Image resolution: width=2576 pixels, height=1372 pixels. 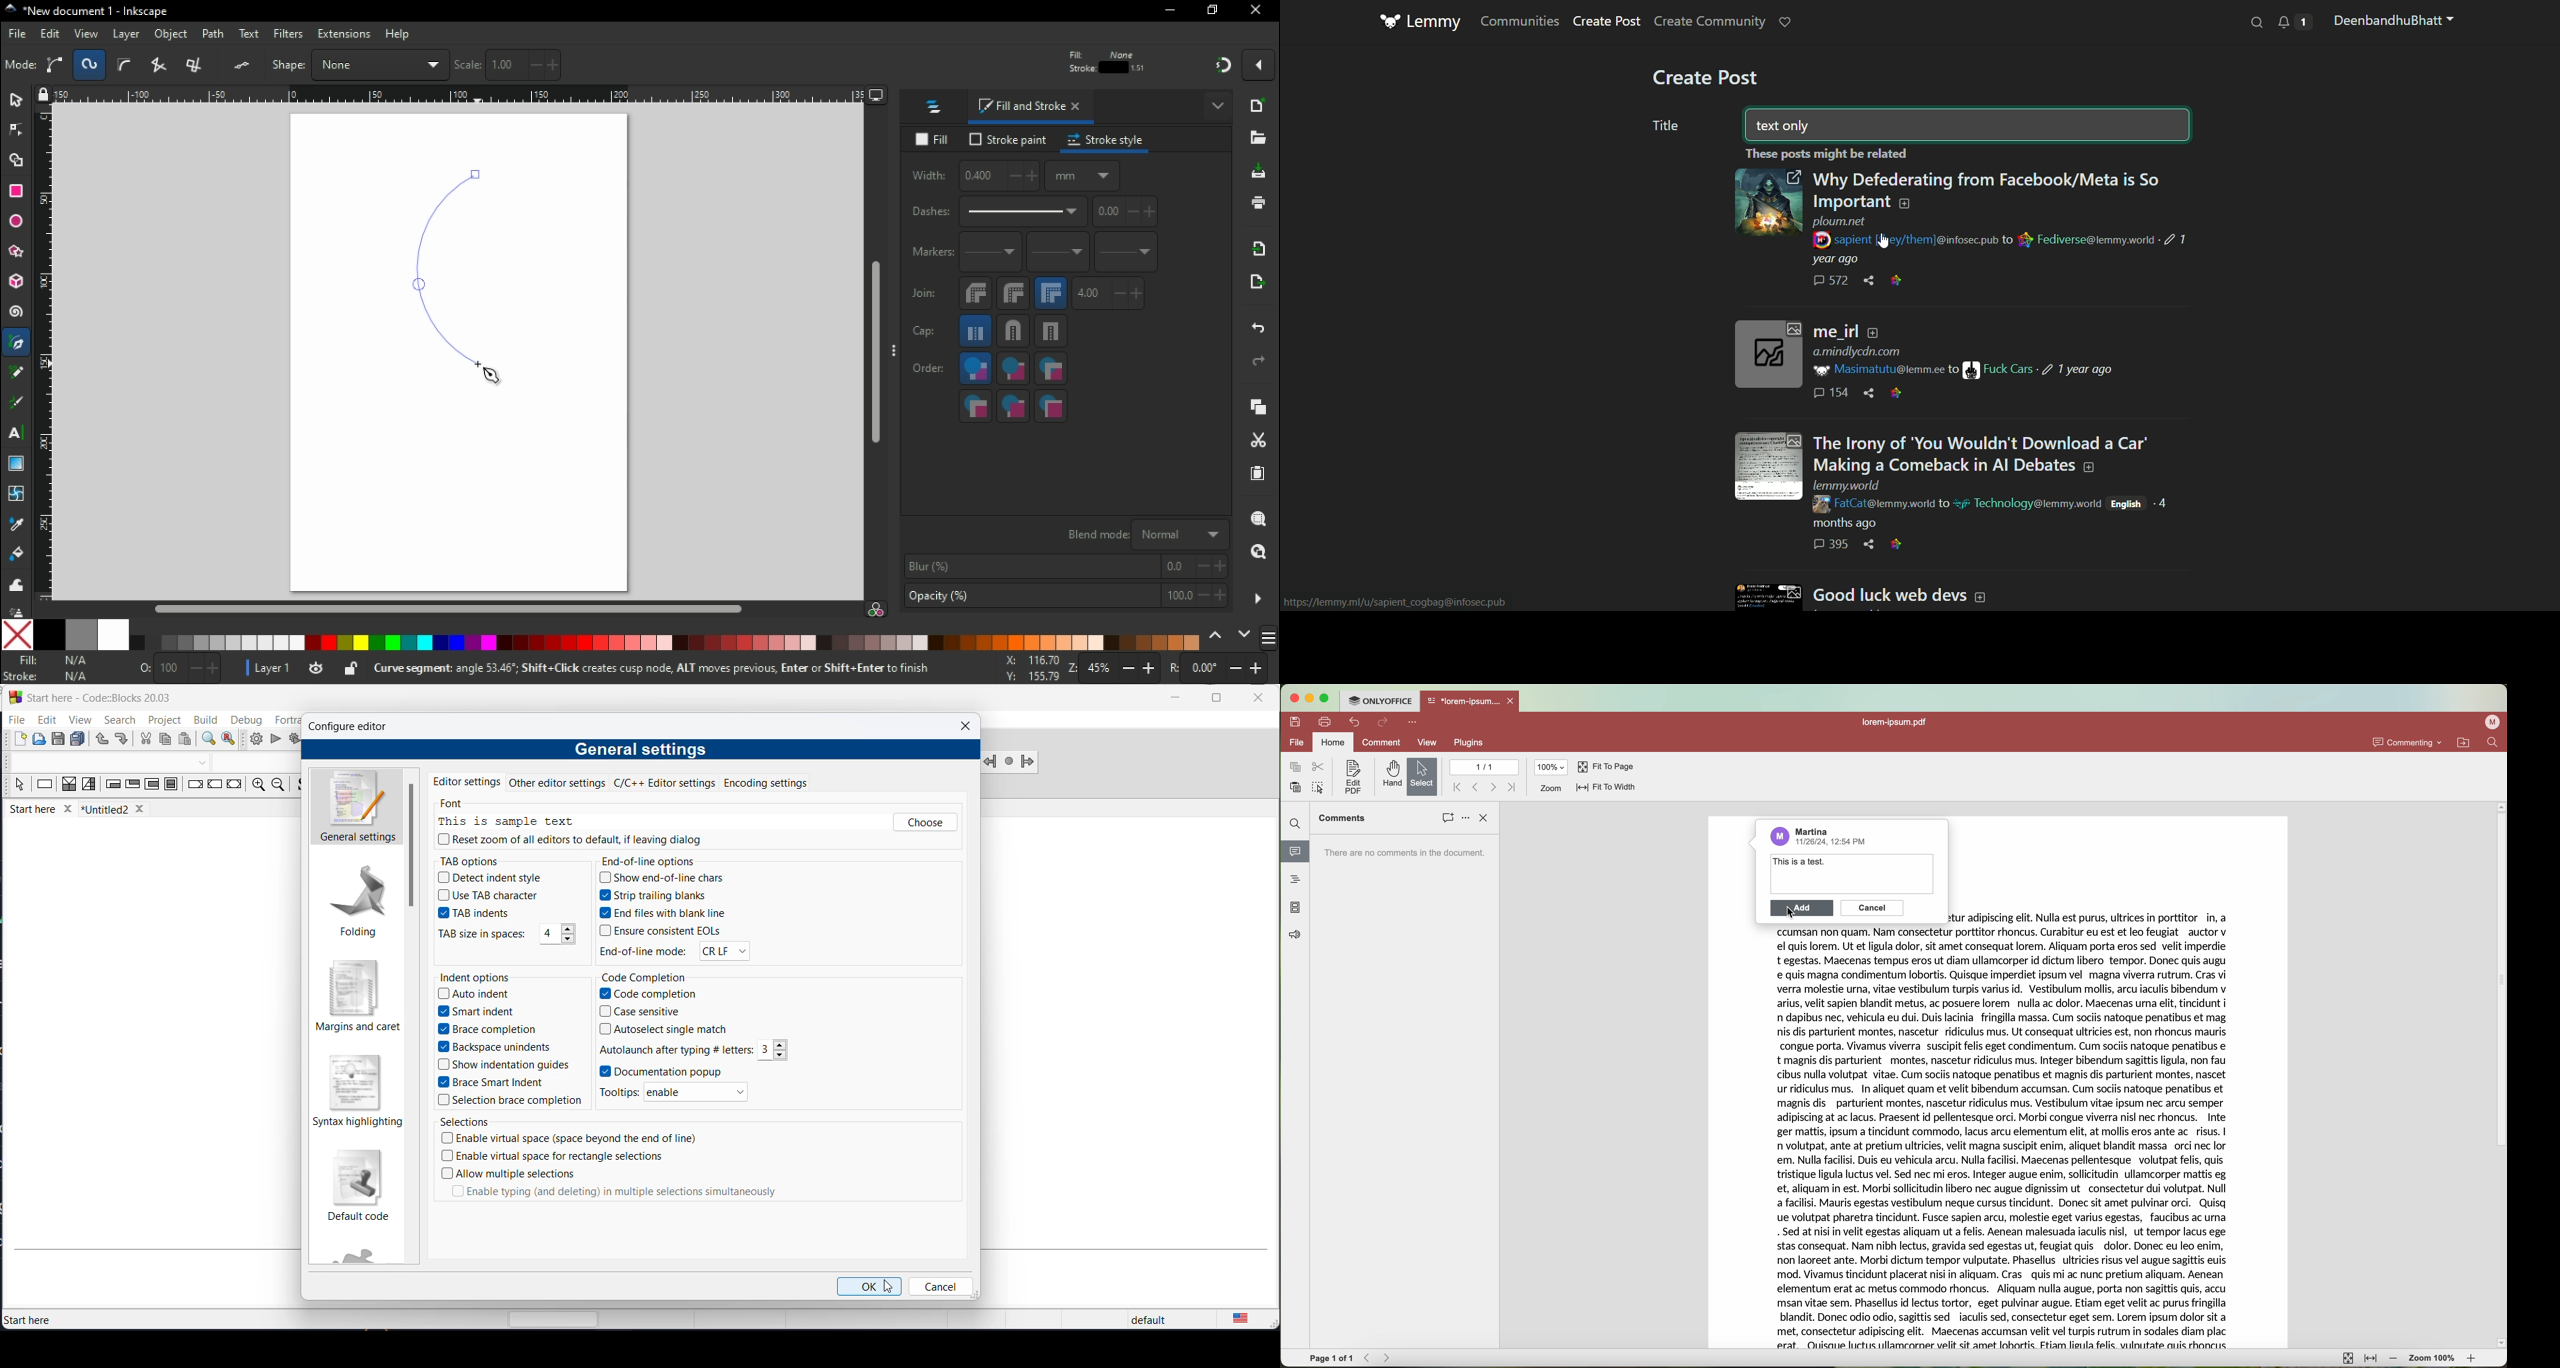 I want to click on paste, so click(x=1258, y=475).